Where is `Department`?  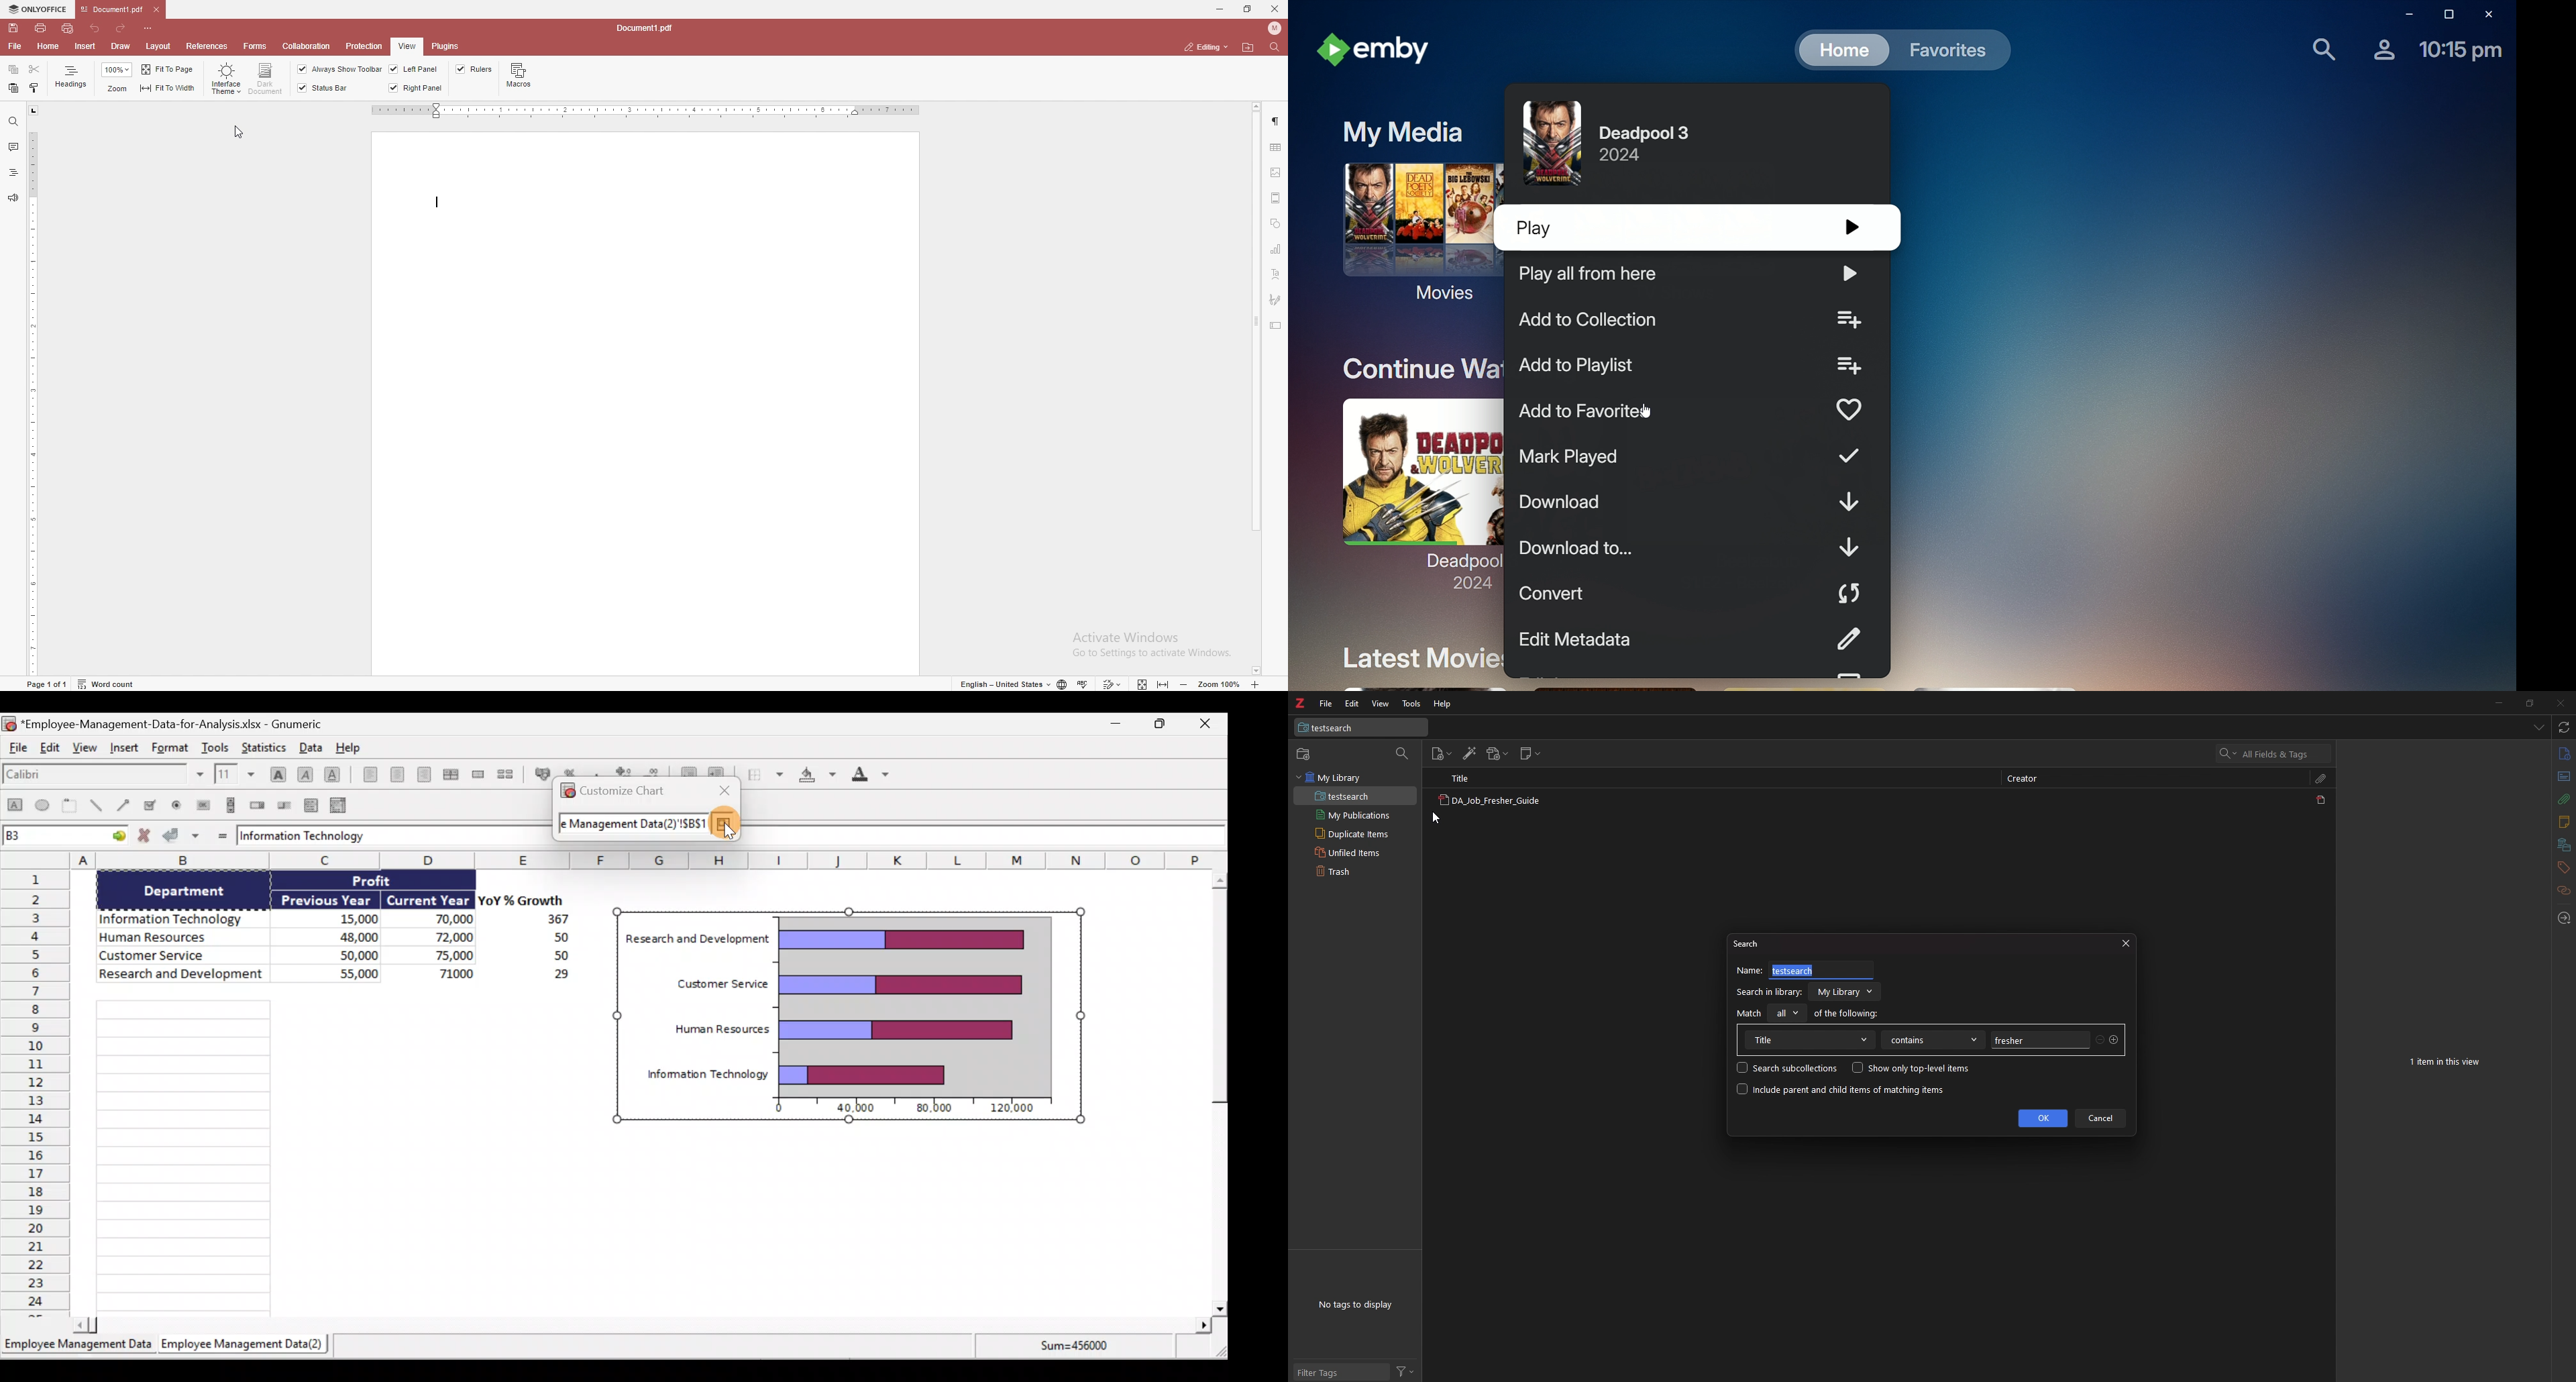 Department is located at coordinates (193, 891).